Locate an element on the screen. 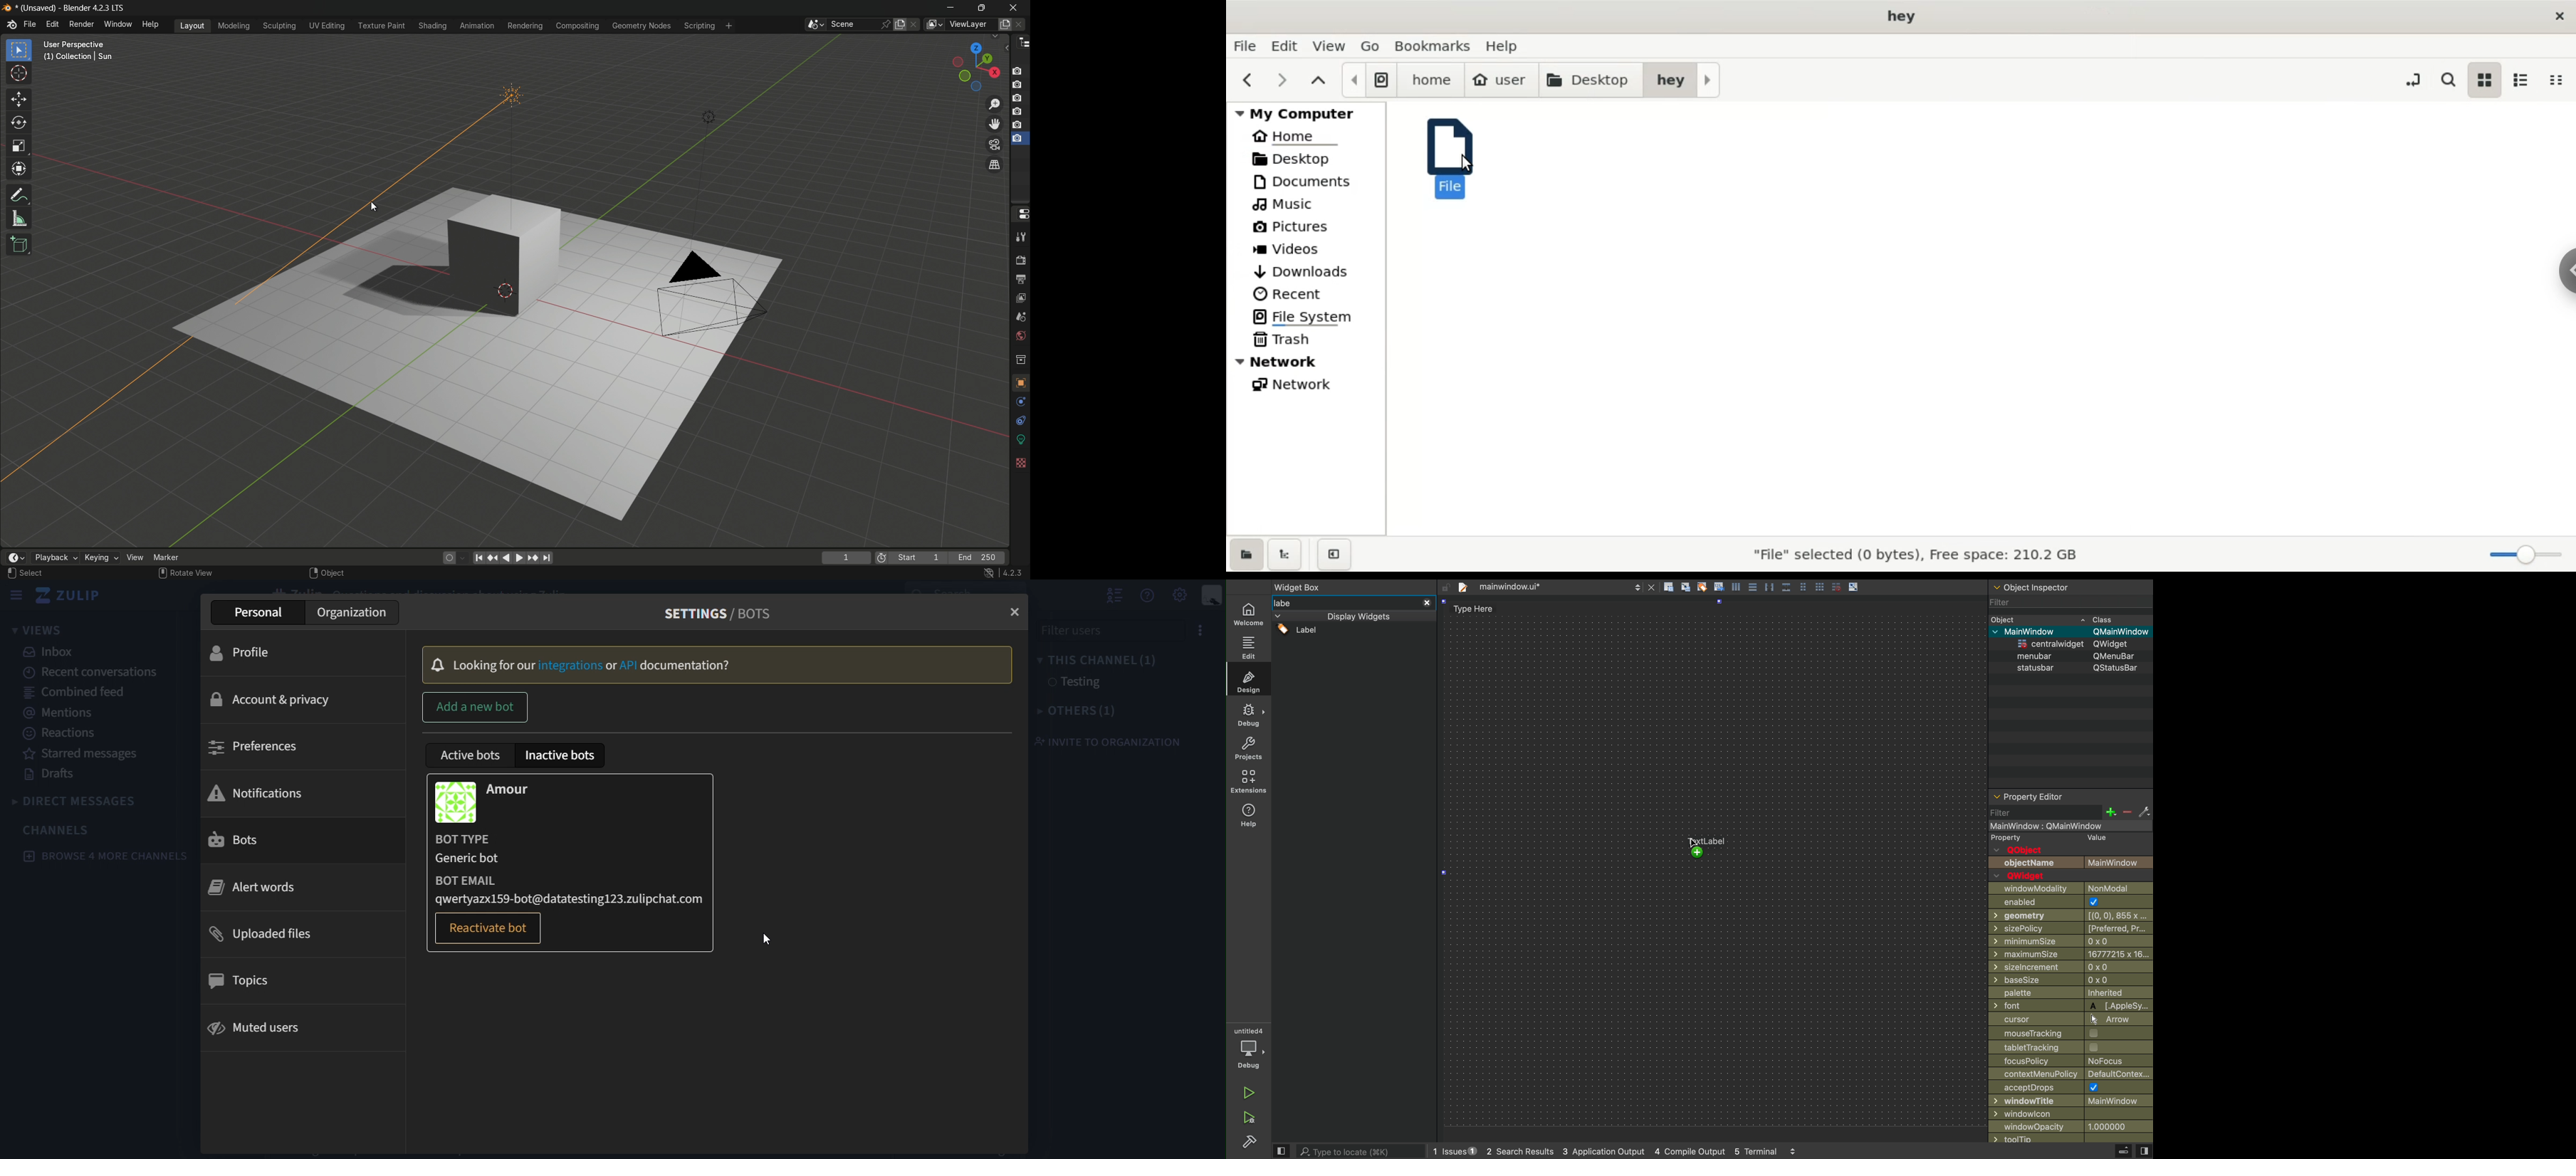 The image size is (2576, 1176). design area is located at coordinates (1715, 866).